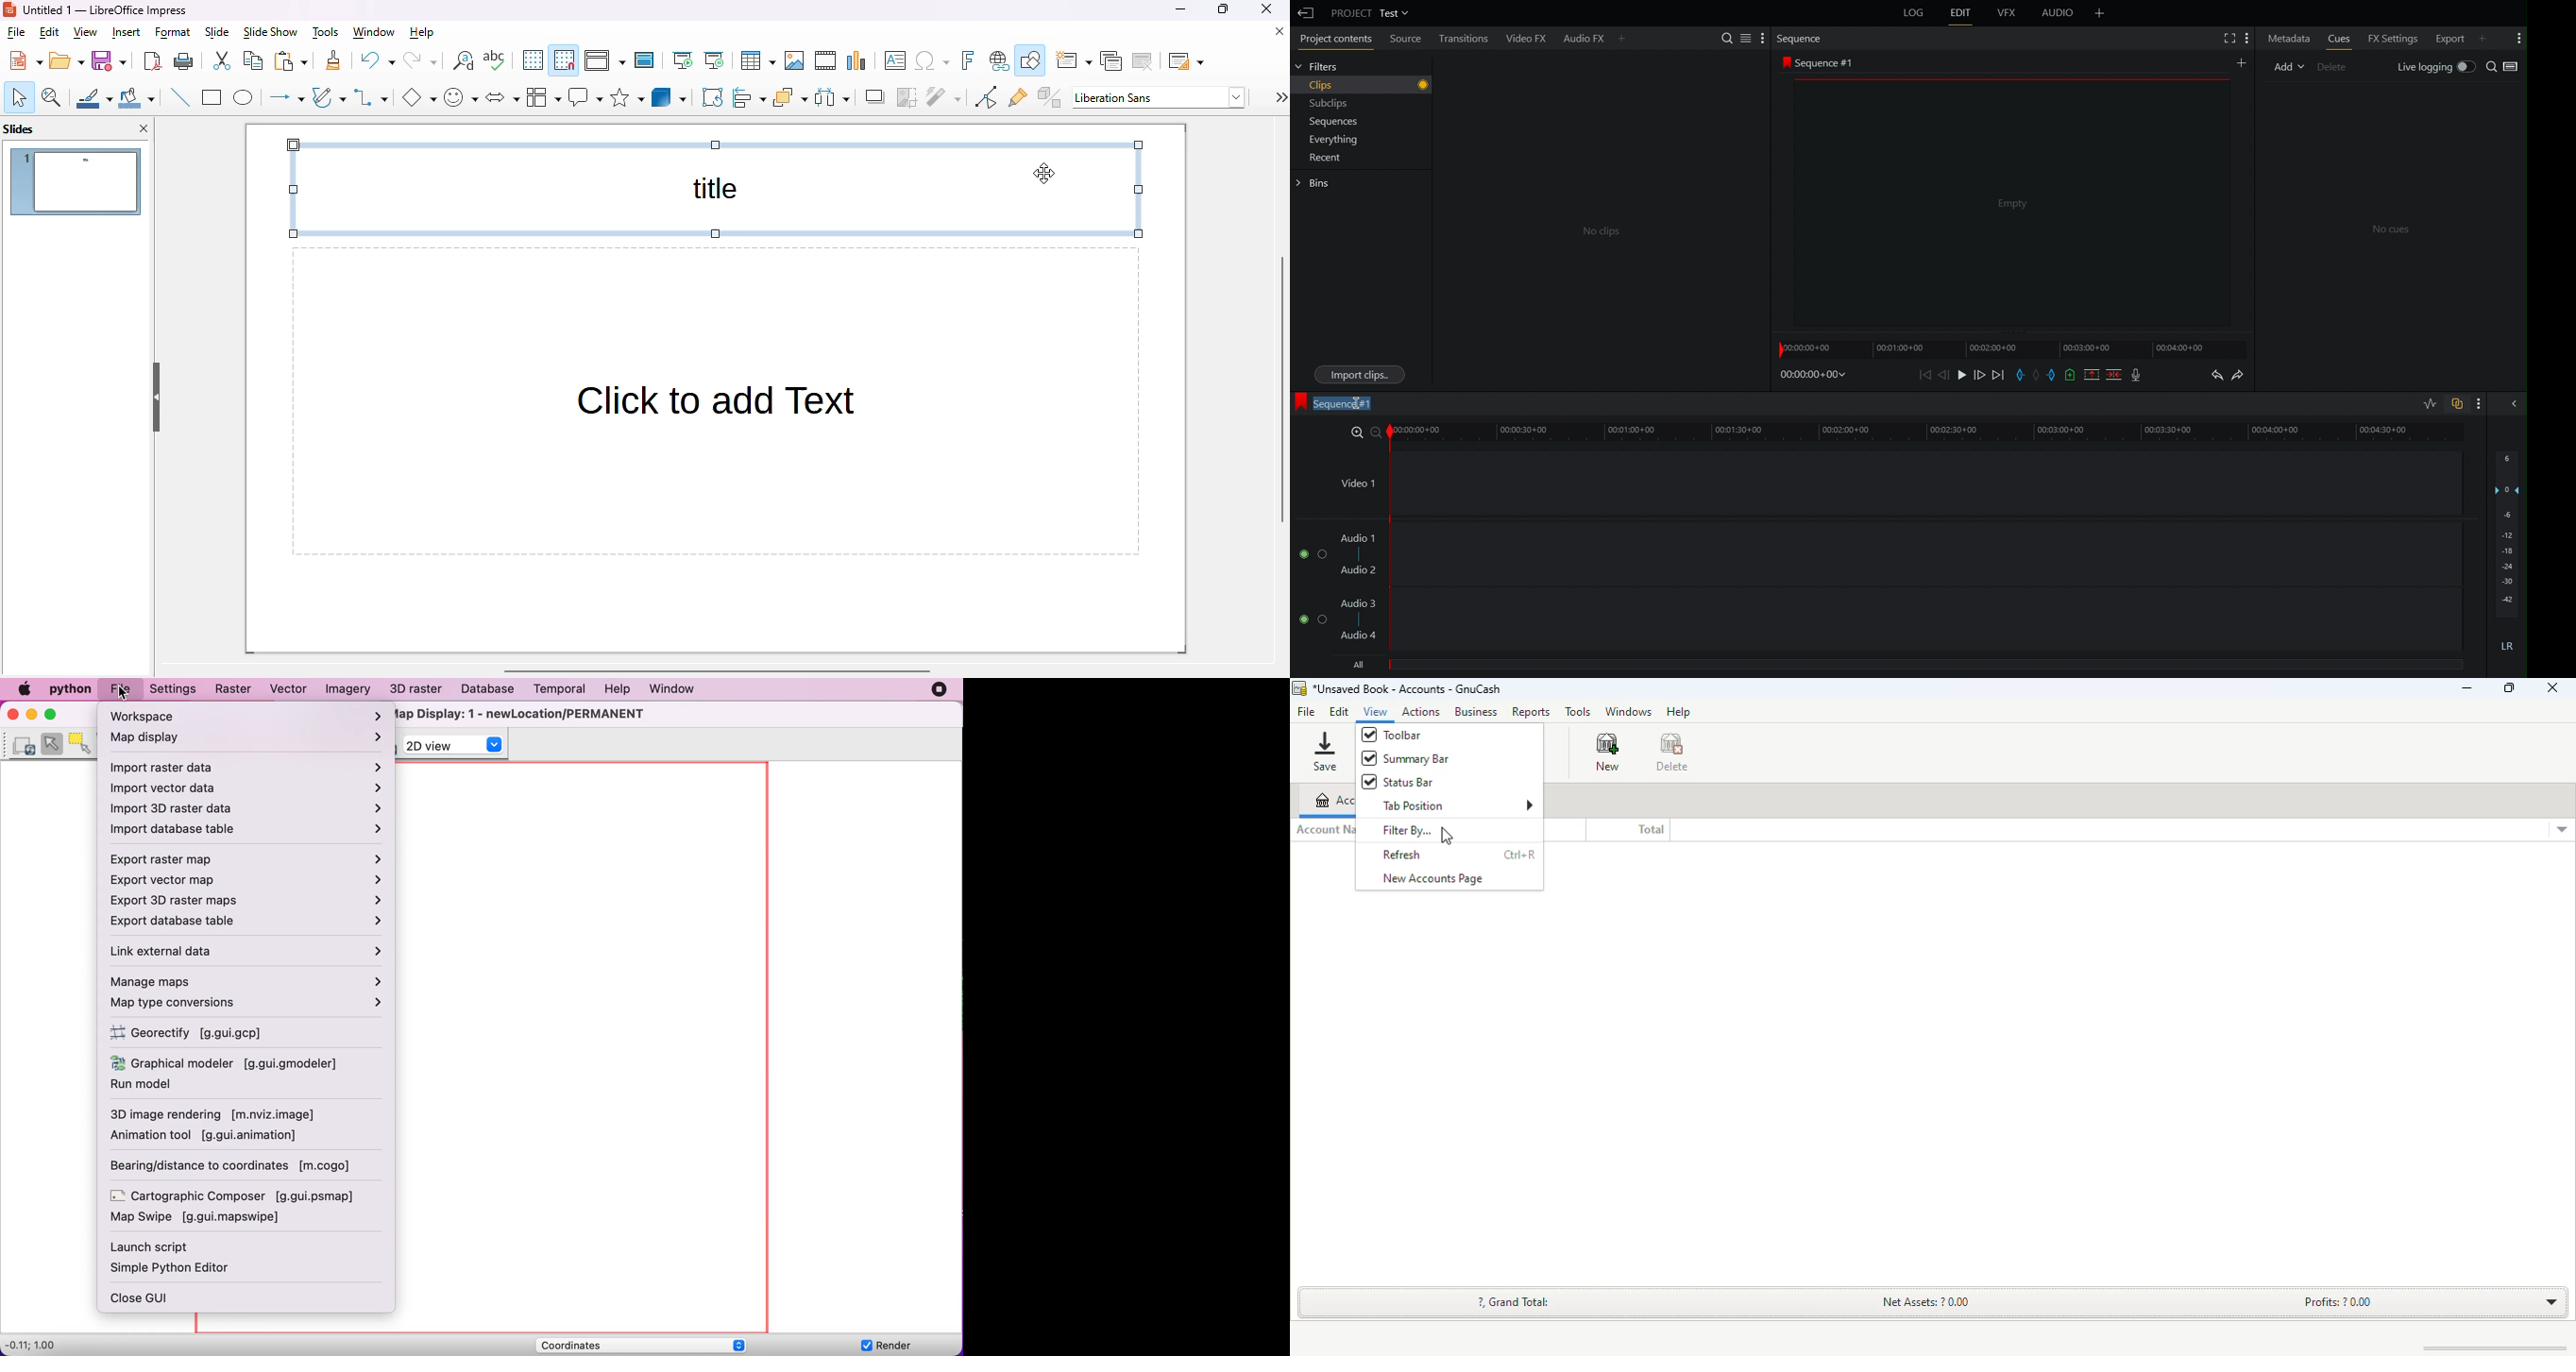  What do you see at coordinates (605, 60) in the screenshot?
I see `display views` at bounding box center [605, 60].